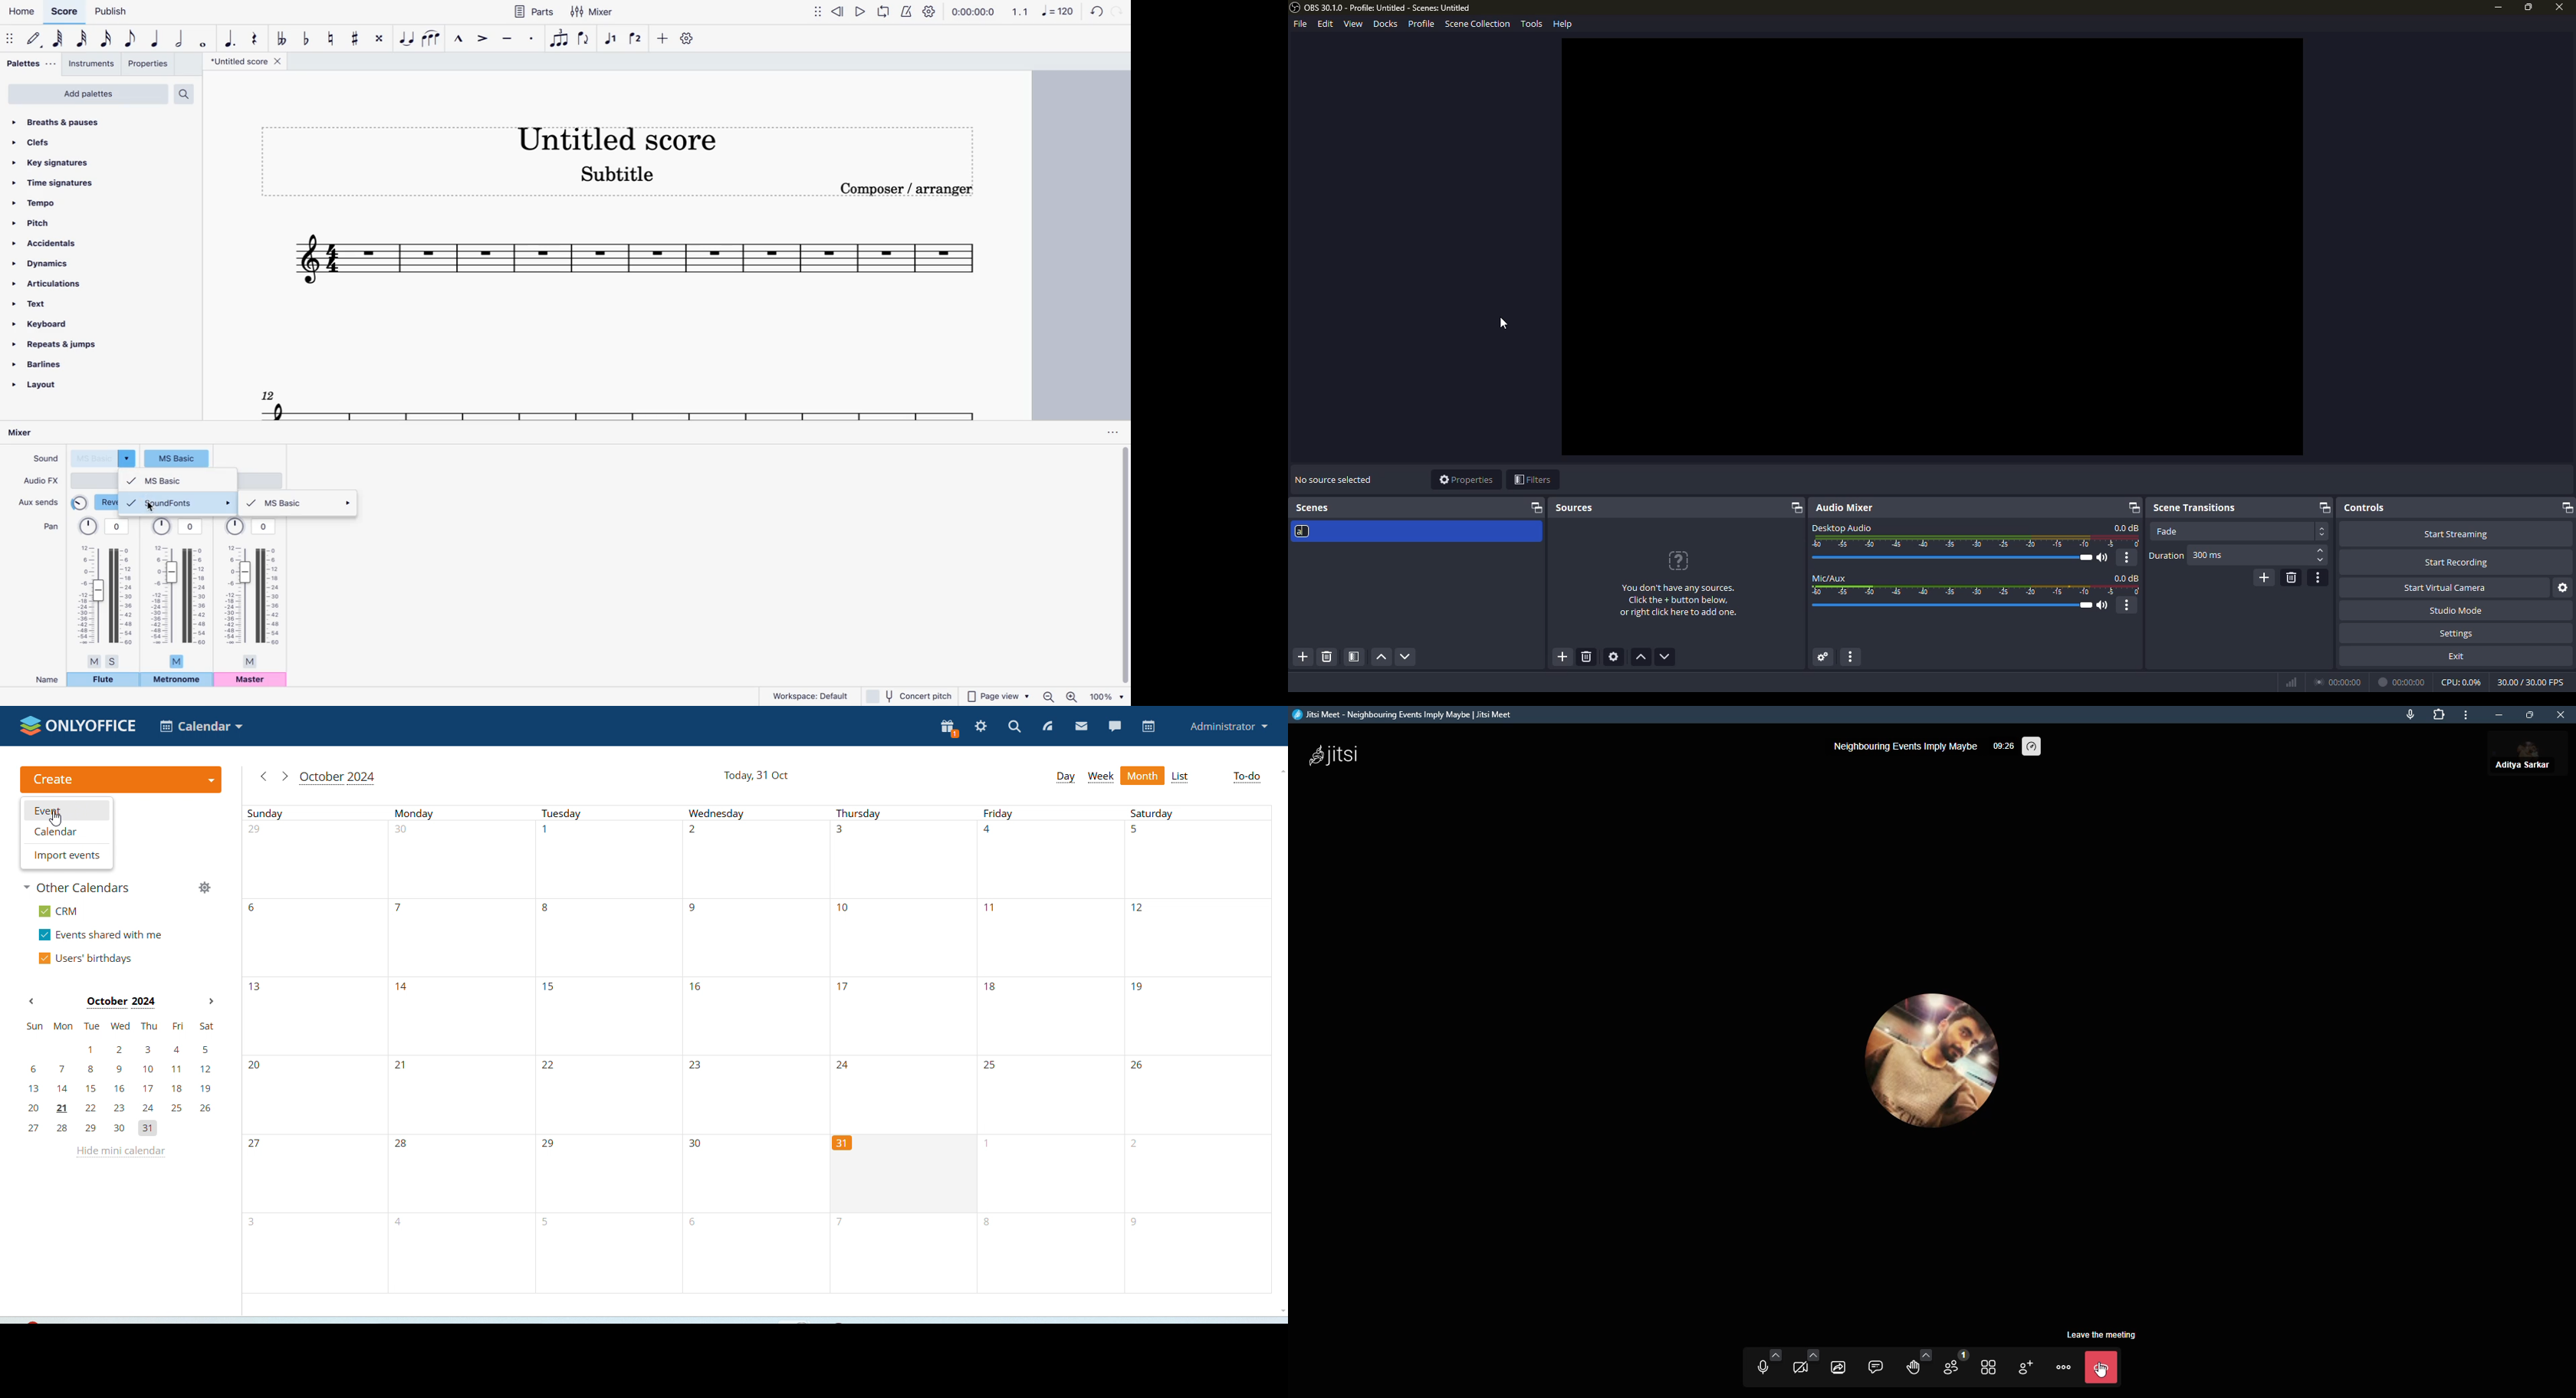 The image size is (2576, 1400). Describe the element at coordinates (1323, 24) in the screenshot. I see `edit` at that location.